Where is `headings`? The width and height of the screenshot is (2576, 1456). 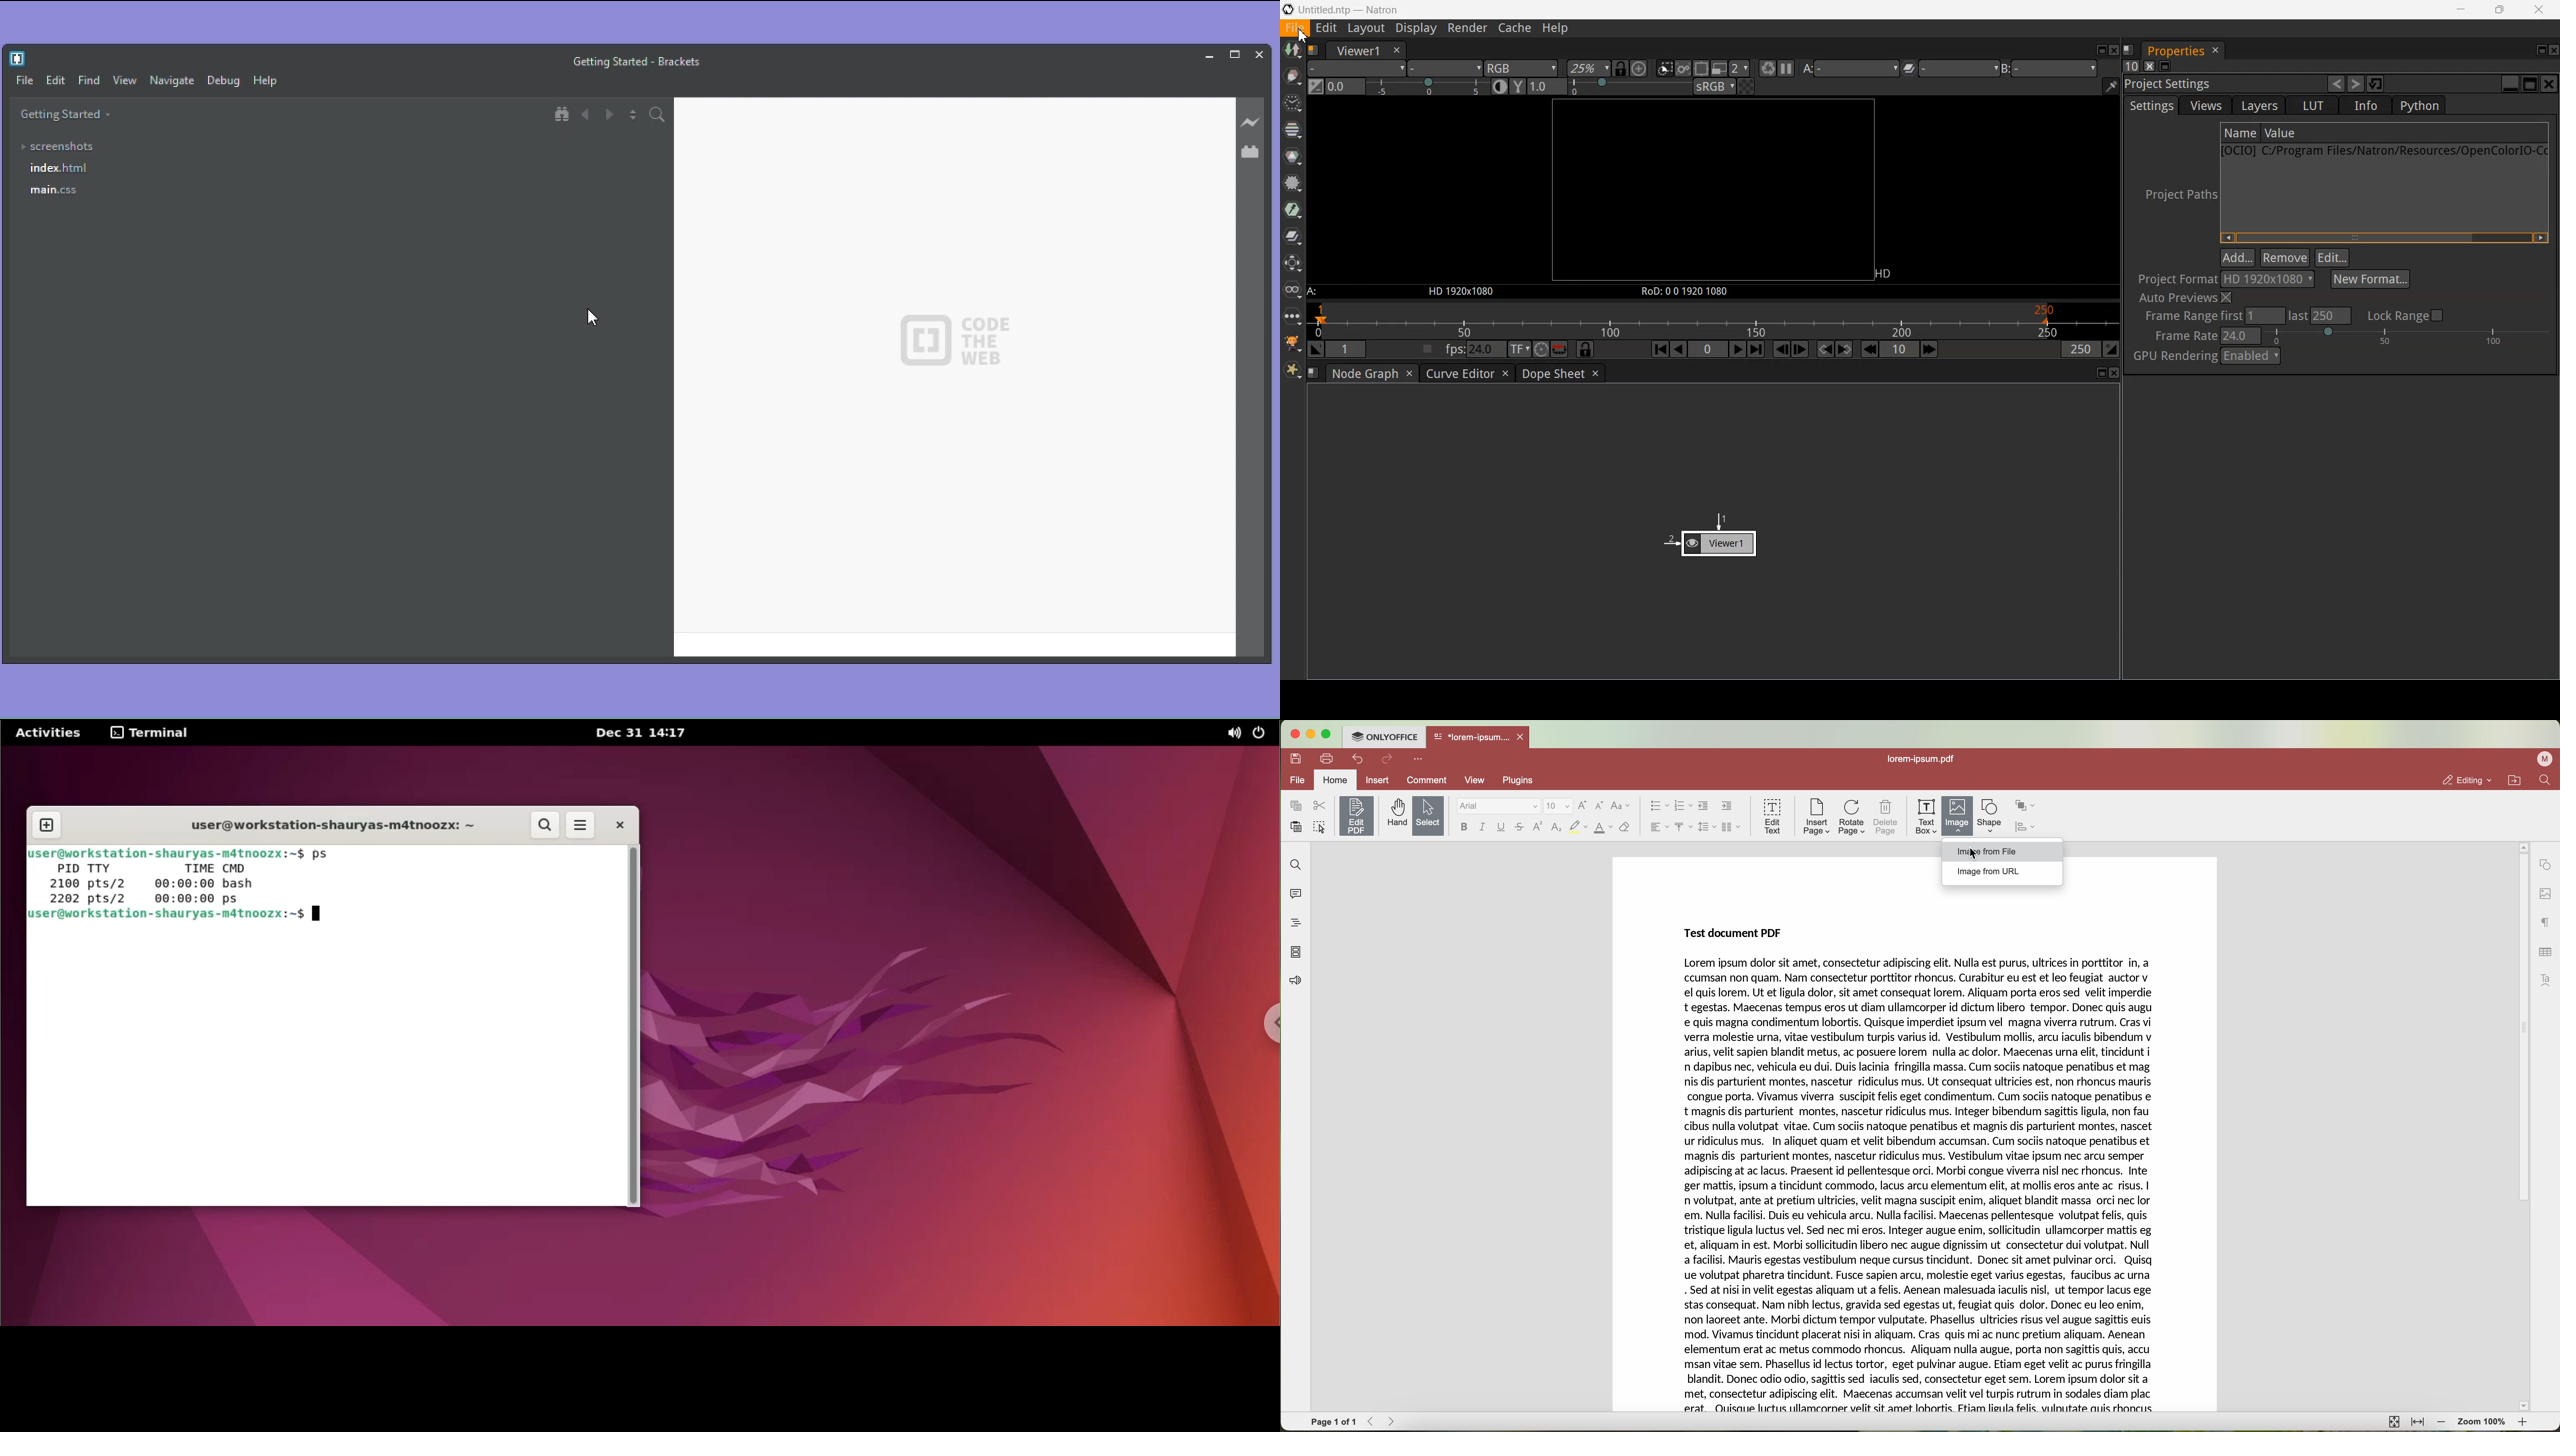
headings is located at coordinates (1292, 923).